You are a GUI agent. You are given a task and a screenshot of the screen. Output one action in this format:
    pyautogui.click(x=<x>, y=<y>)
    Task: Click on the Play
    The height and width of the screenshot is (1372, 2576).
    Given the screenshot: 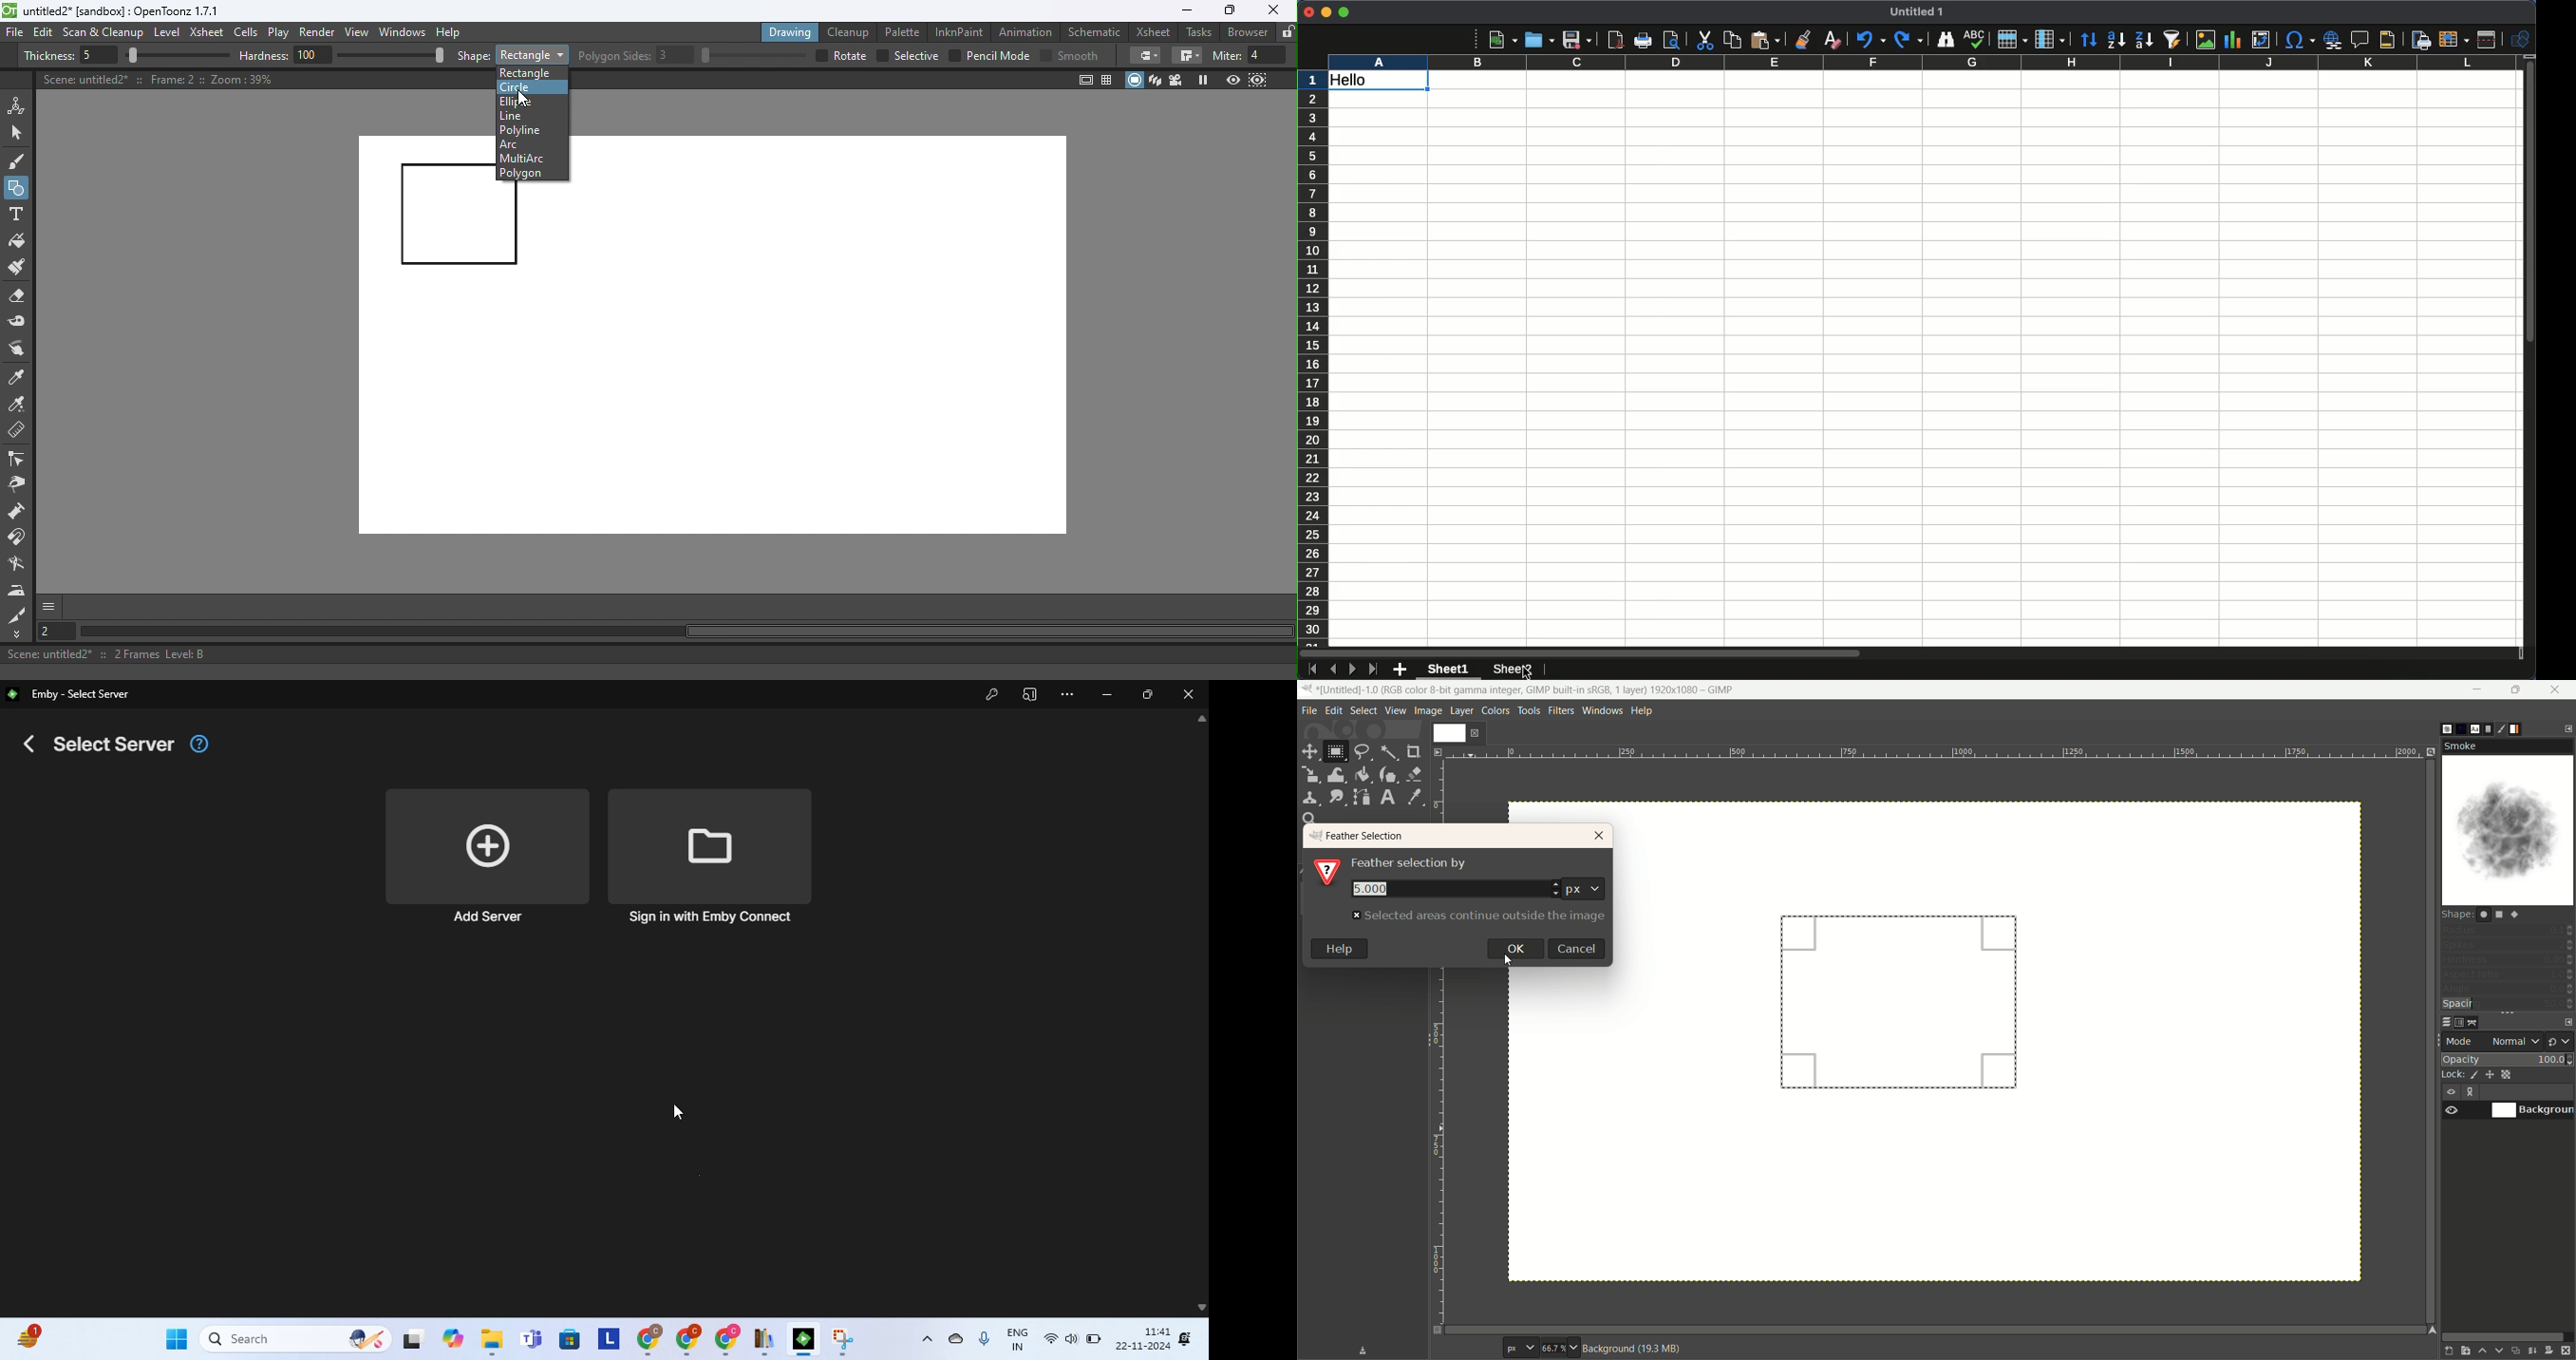 What is the action you would take?
    pyautogui.click(x=282, y=33)
    